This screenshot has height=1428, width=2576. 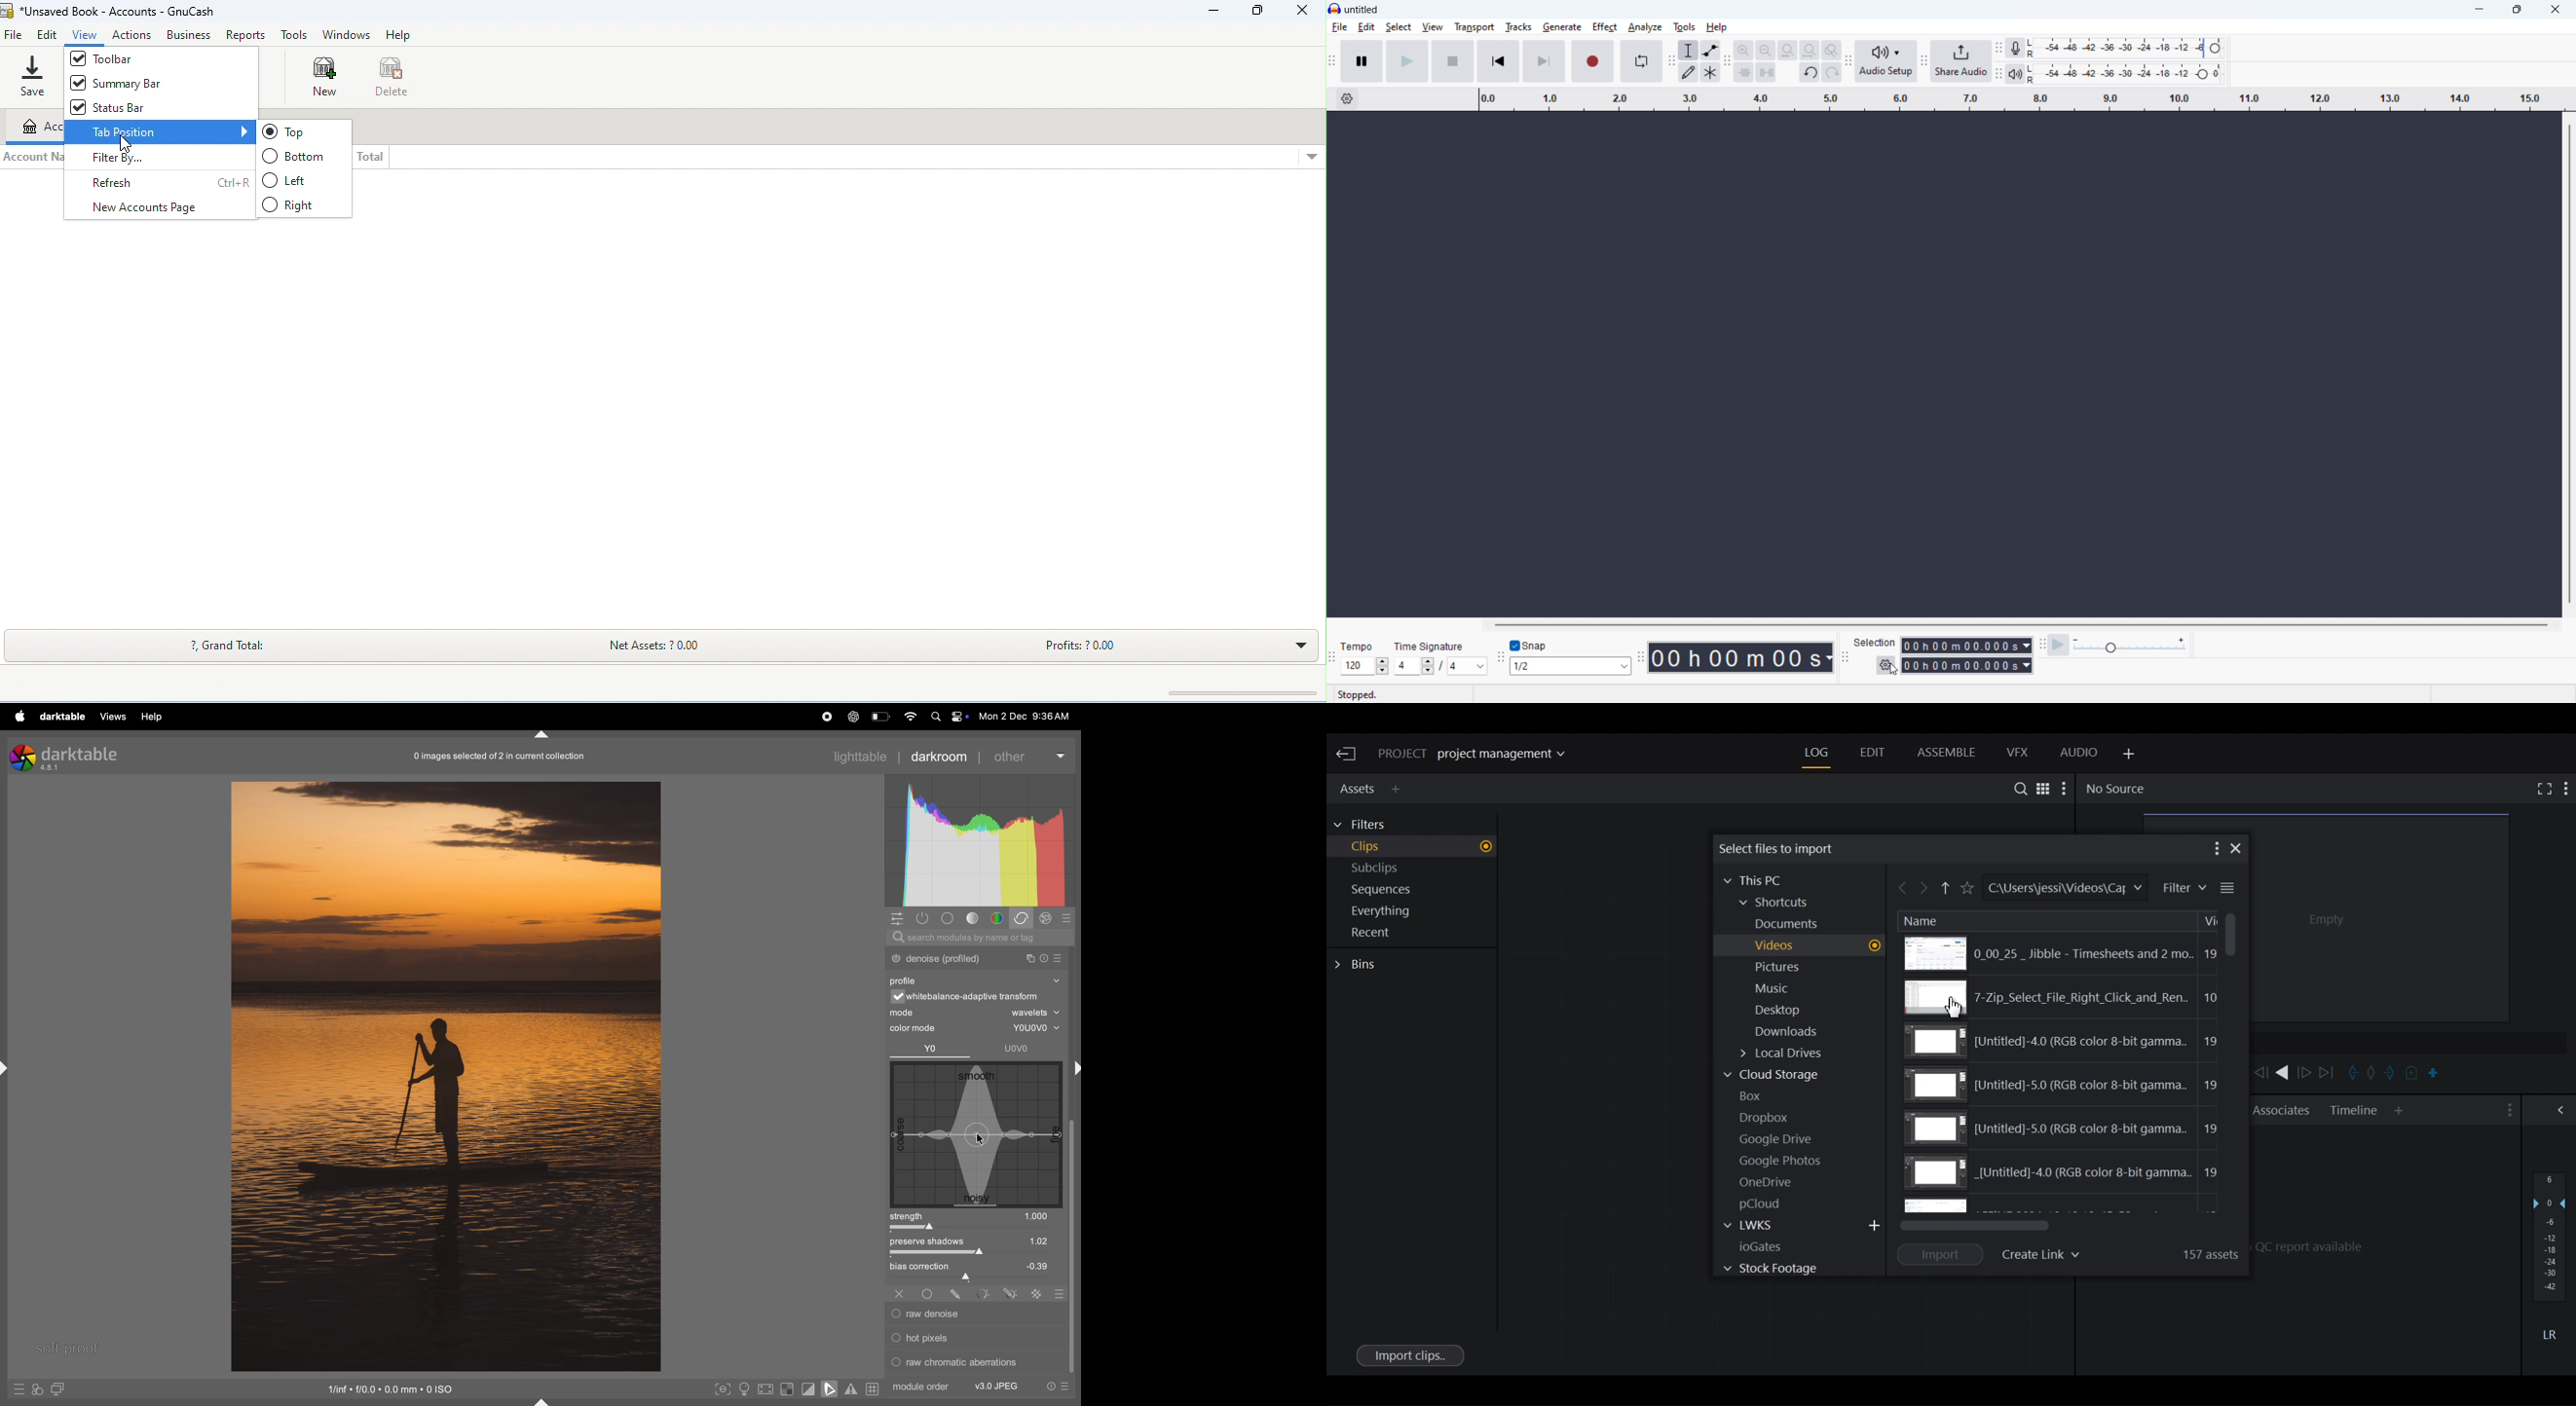 I want to click on fit selection to width, so click(x=1789, y=50).